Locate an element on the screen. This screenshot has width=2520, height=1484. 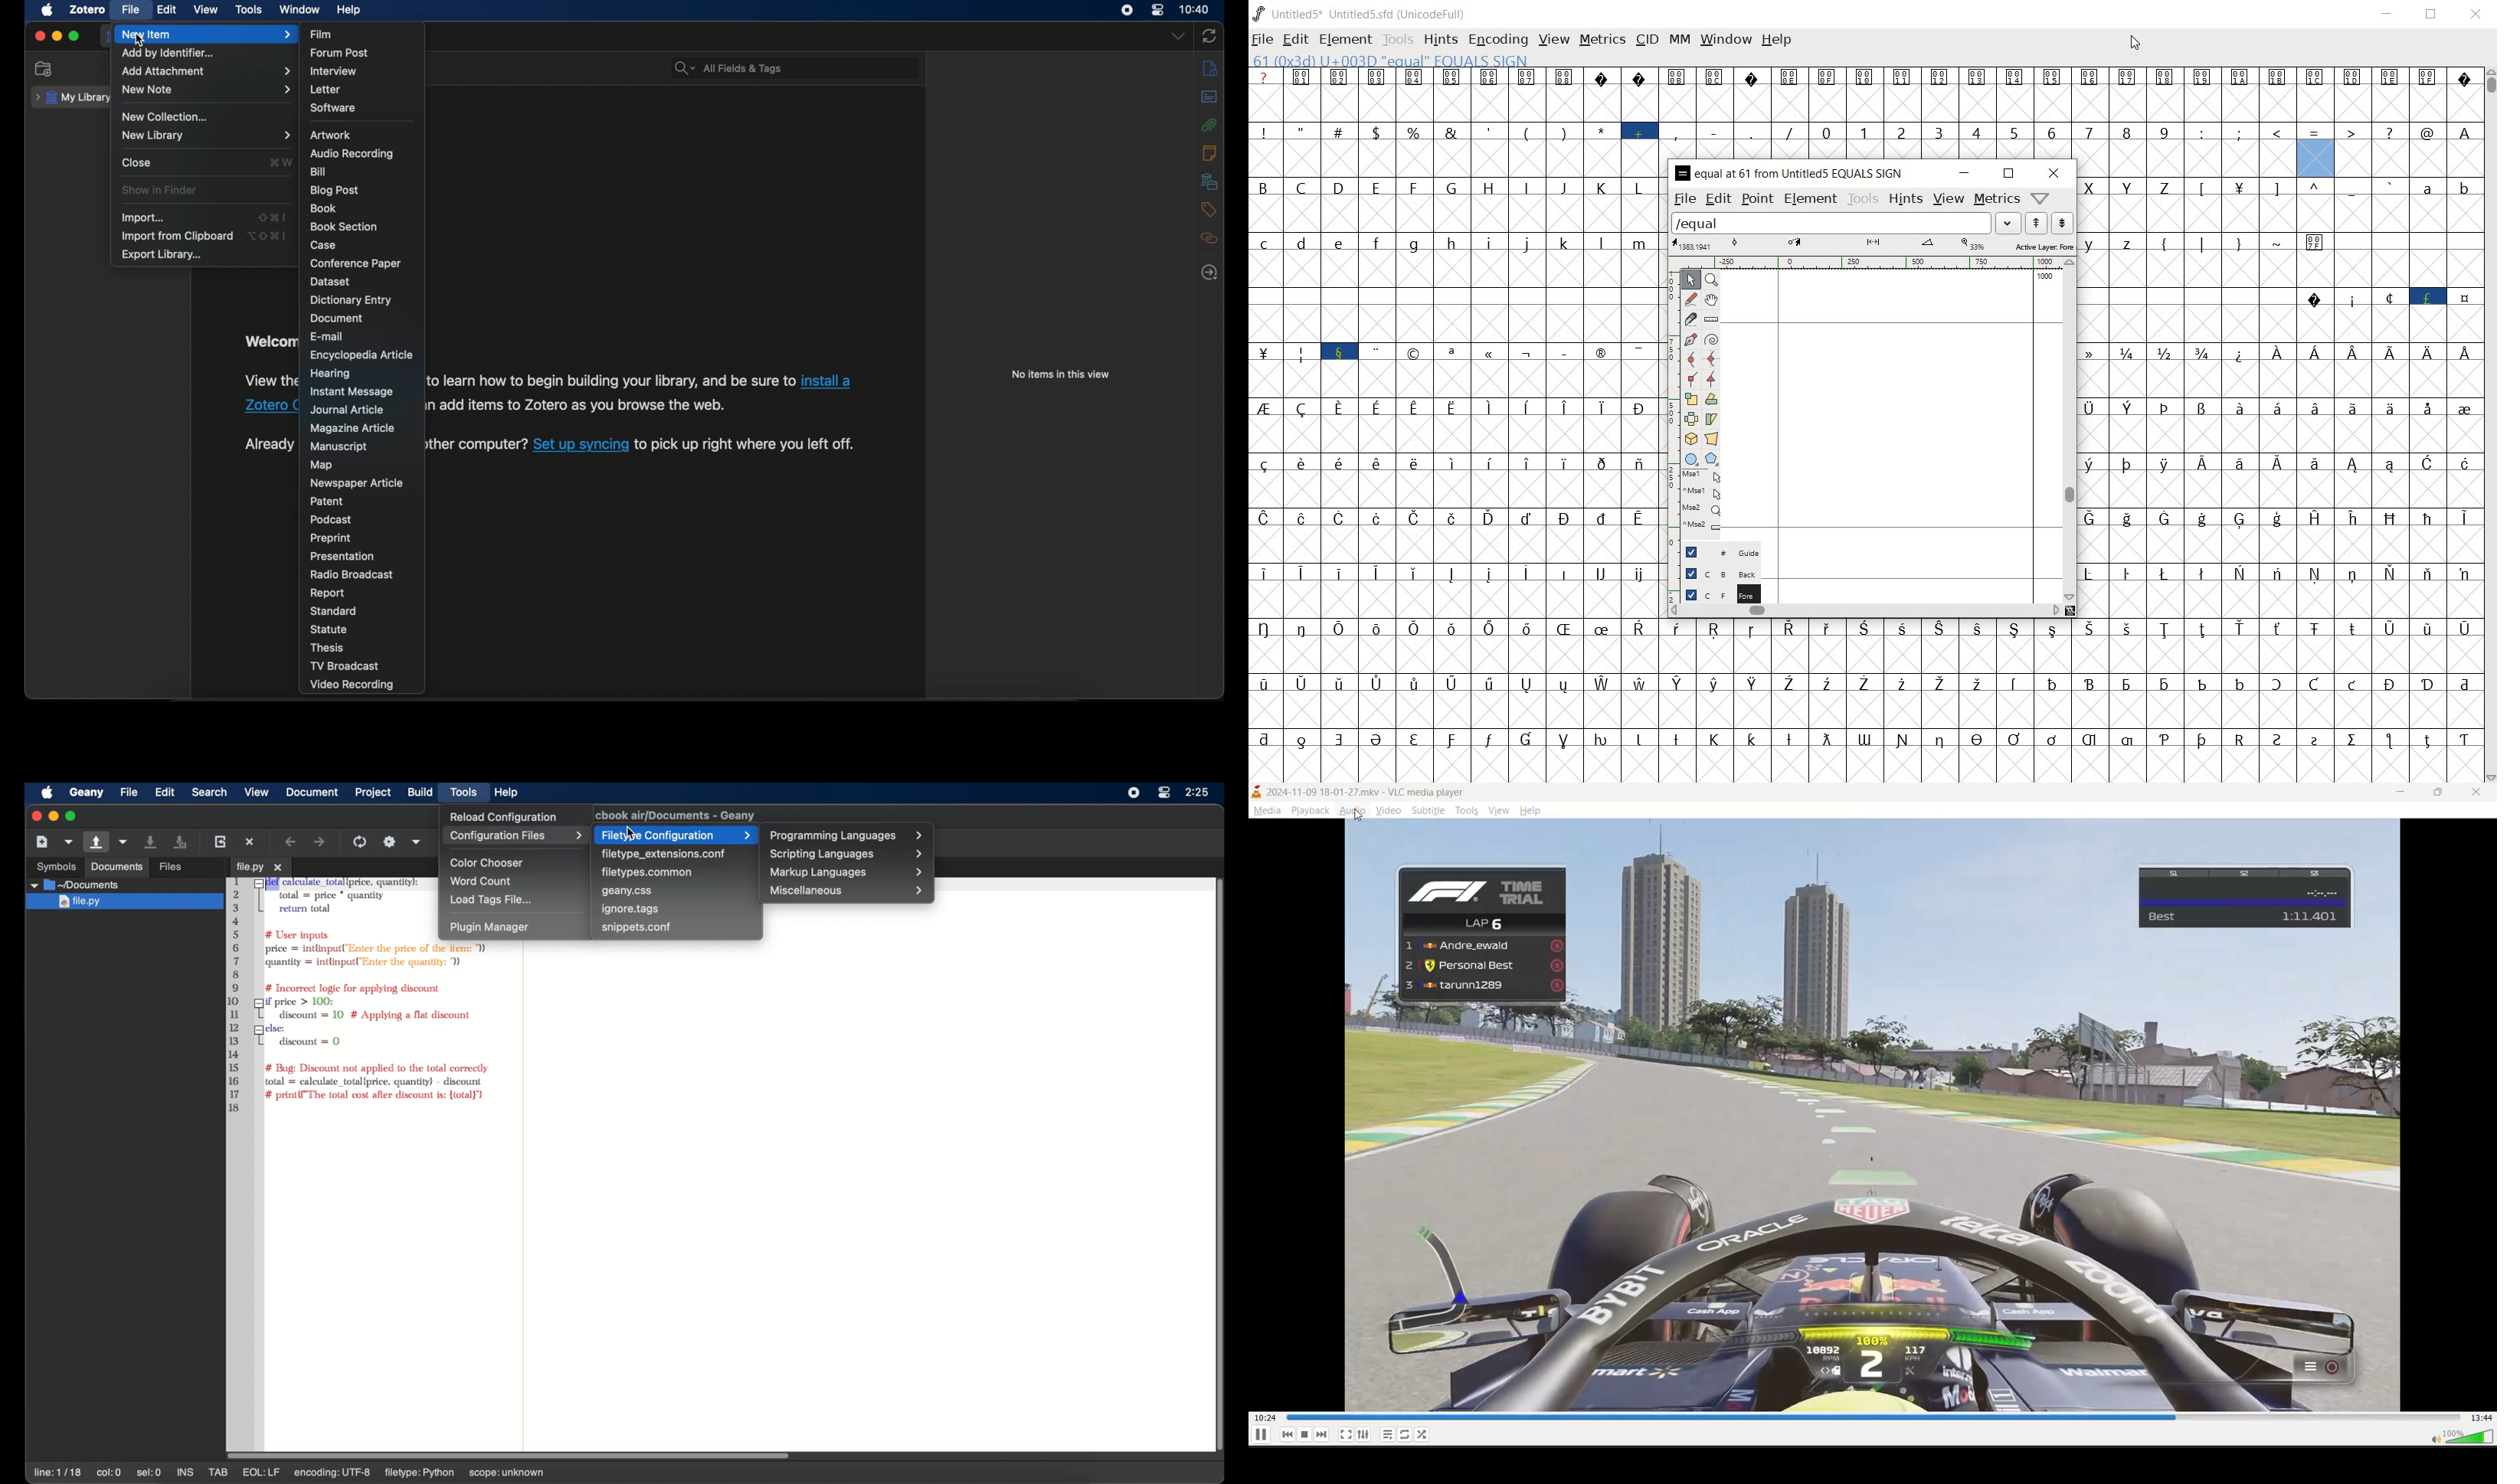
track slider is located at coordinates (1866, 1418).